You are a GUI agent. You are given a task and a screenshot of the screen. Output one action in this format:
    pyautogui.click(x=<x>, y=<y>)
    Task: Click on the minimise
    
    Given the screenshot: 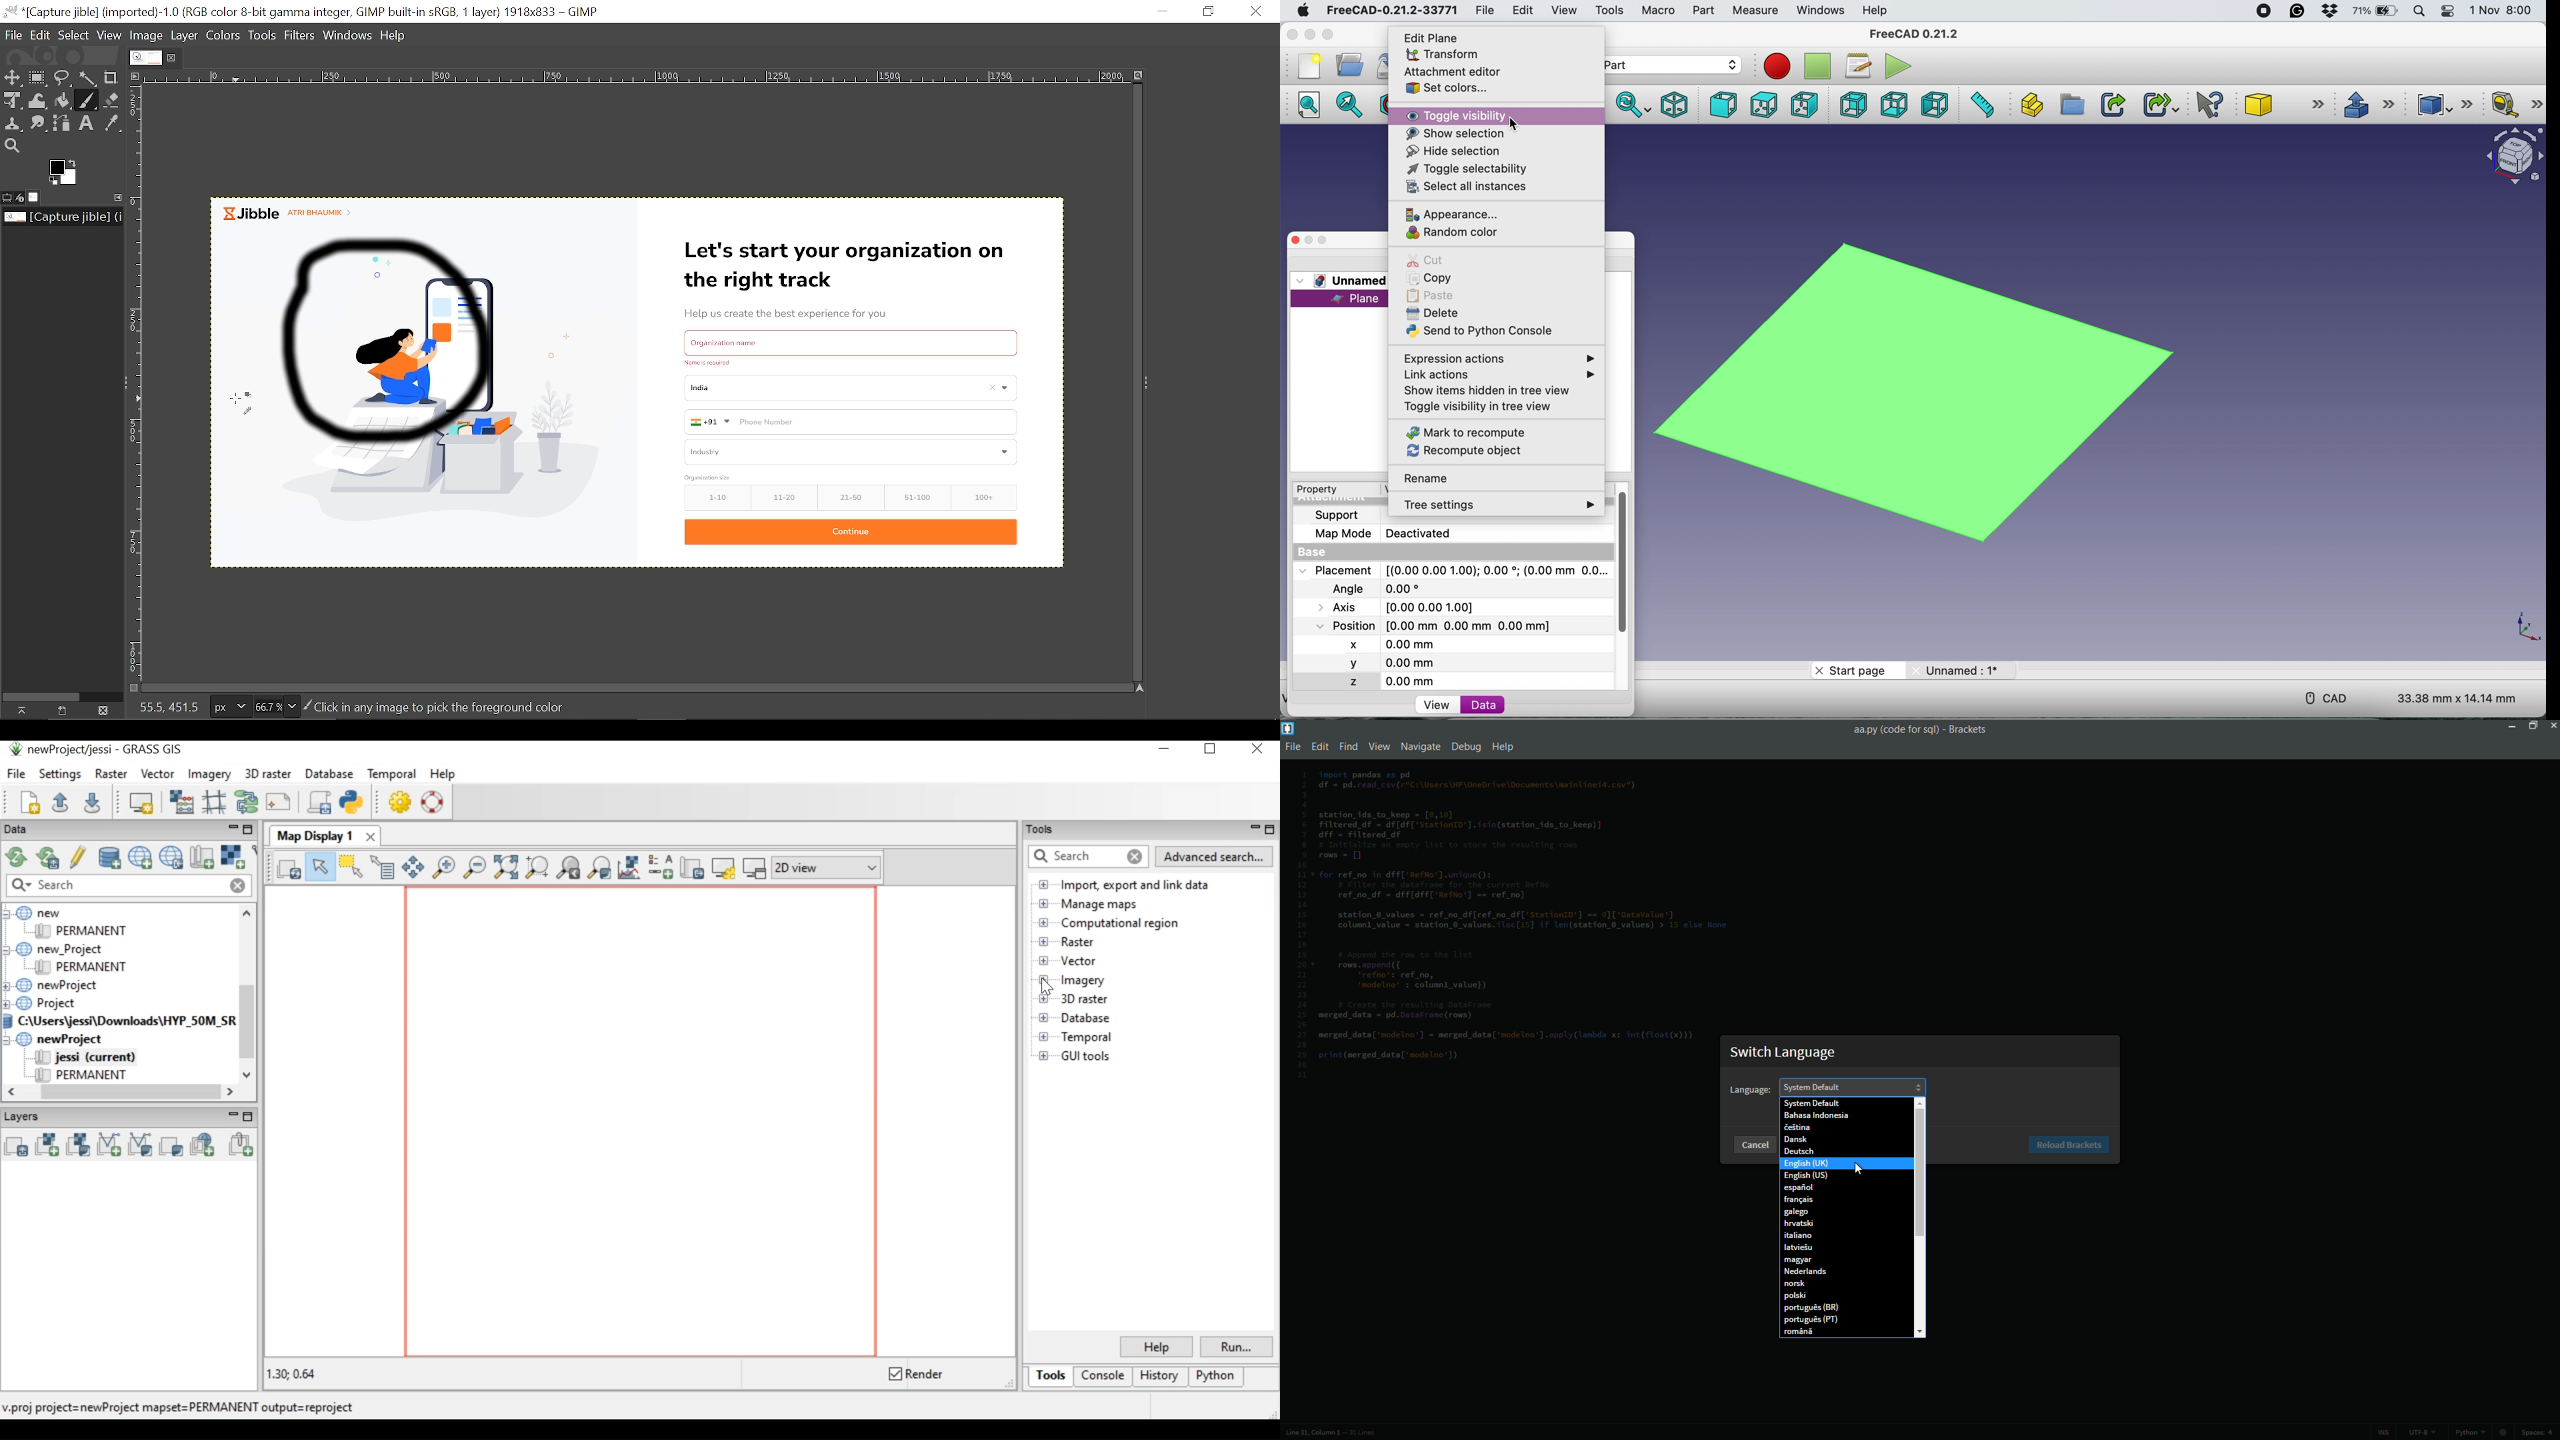 What is the action you would take?
    pyautogui.click(x=1309, y=33)
    